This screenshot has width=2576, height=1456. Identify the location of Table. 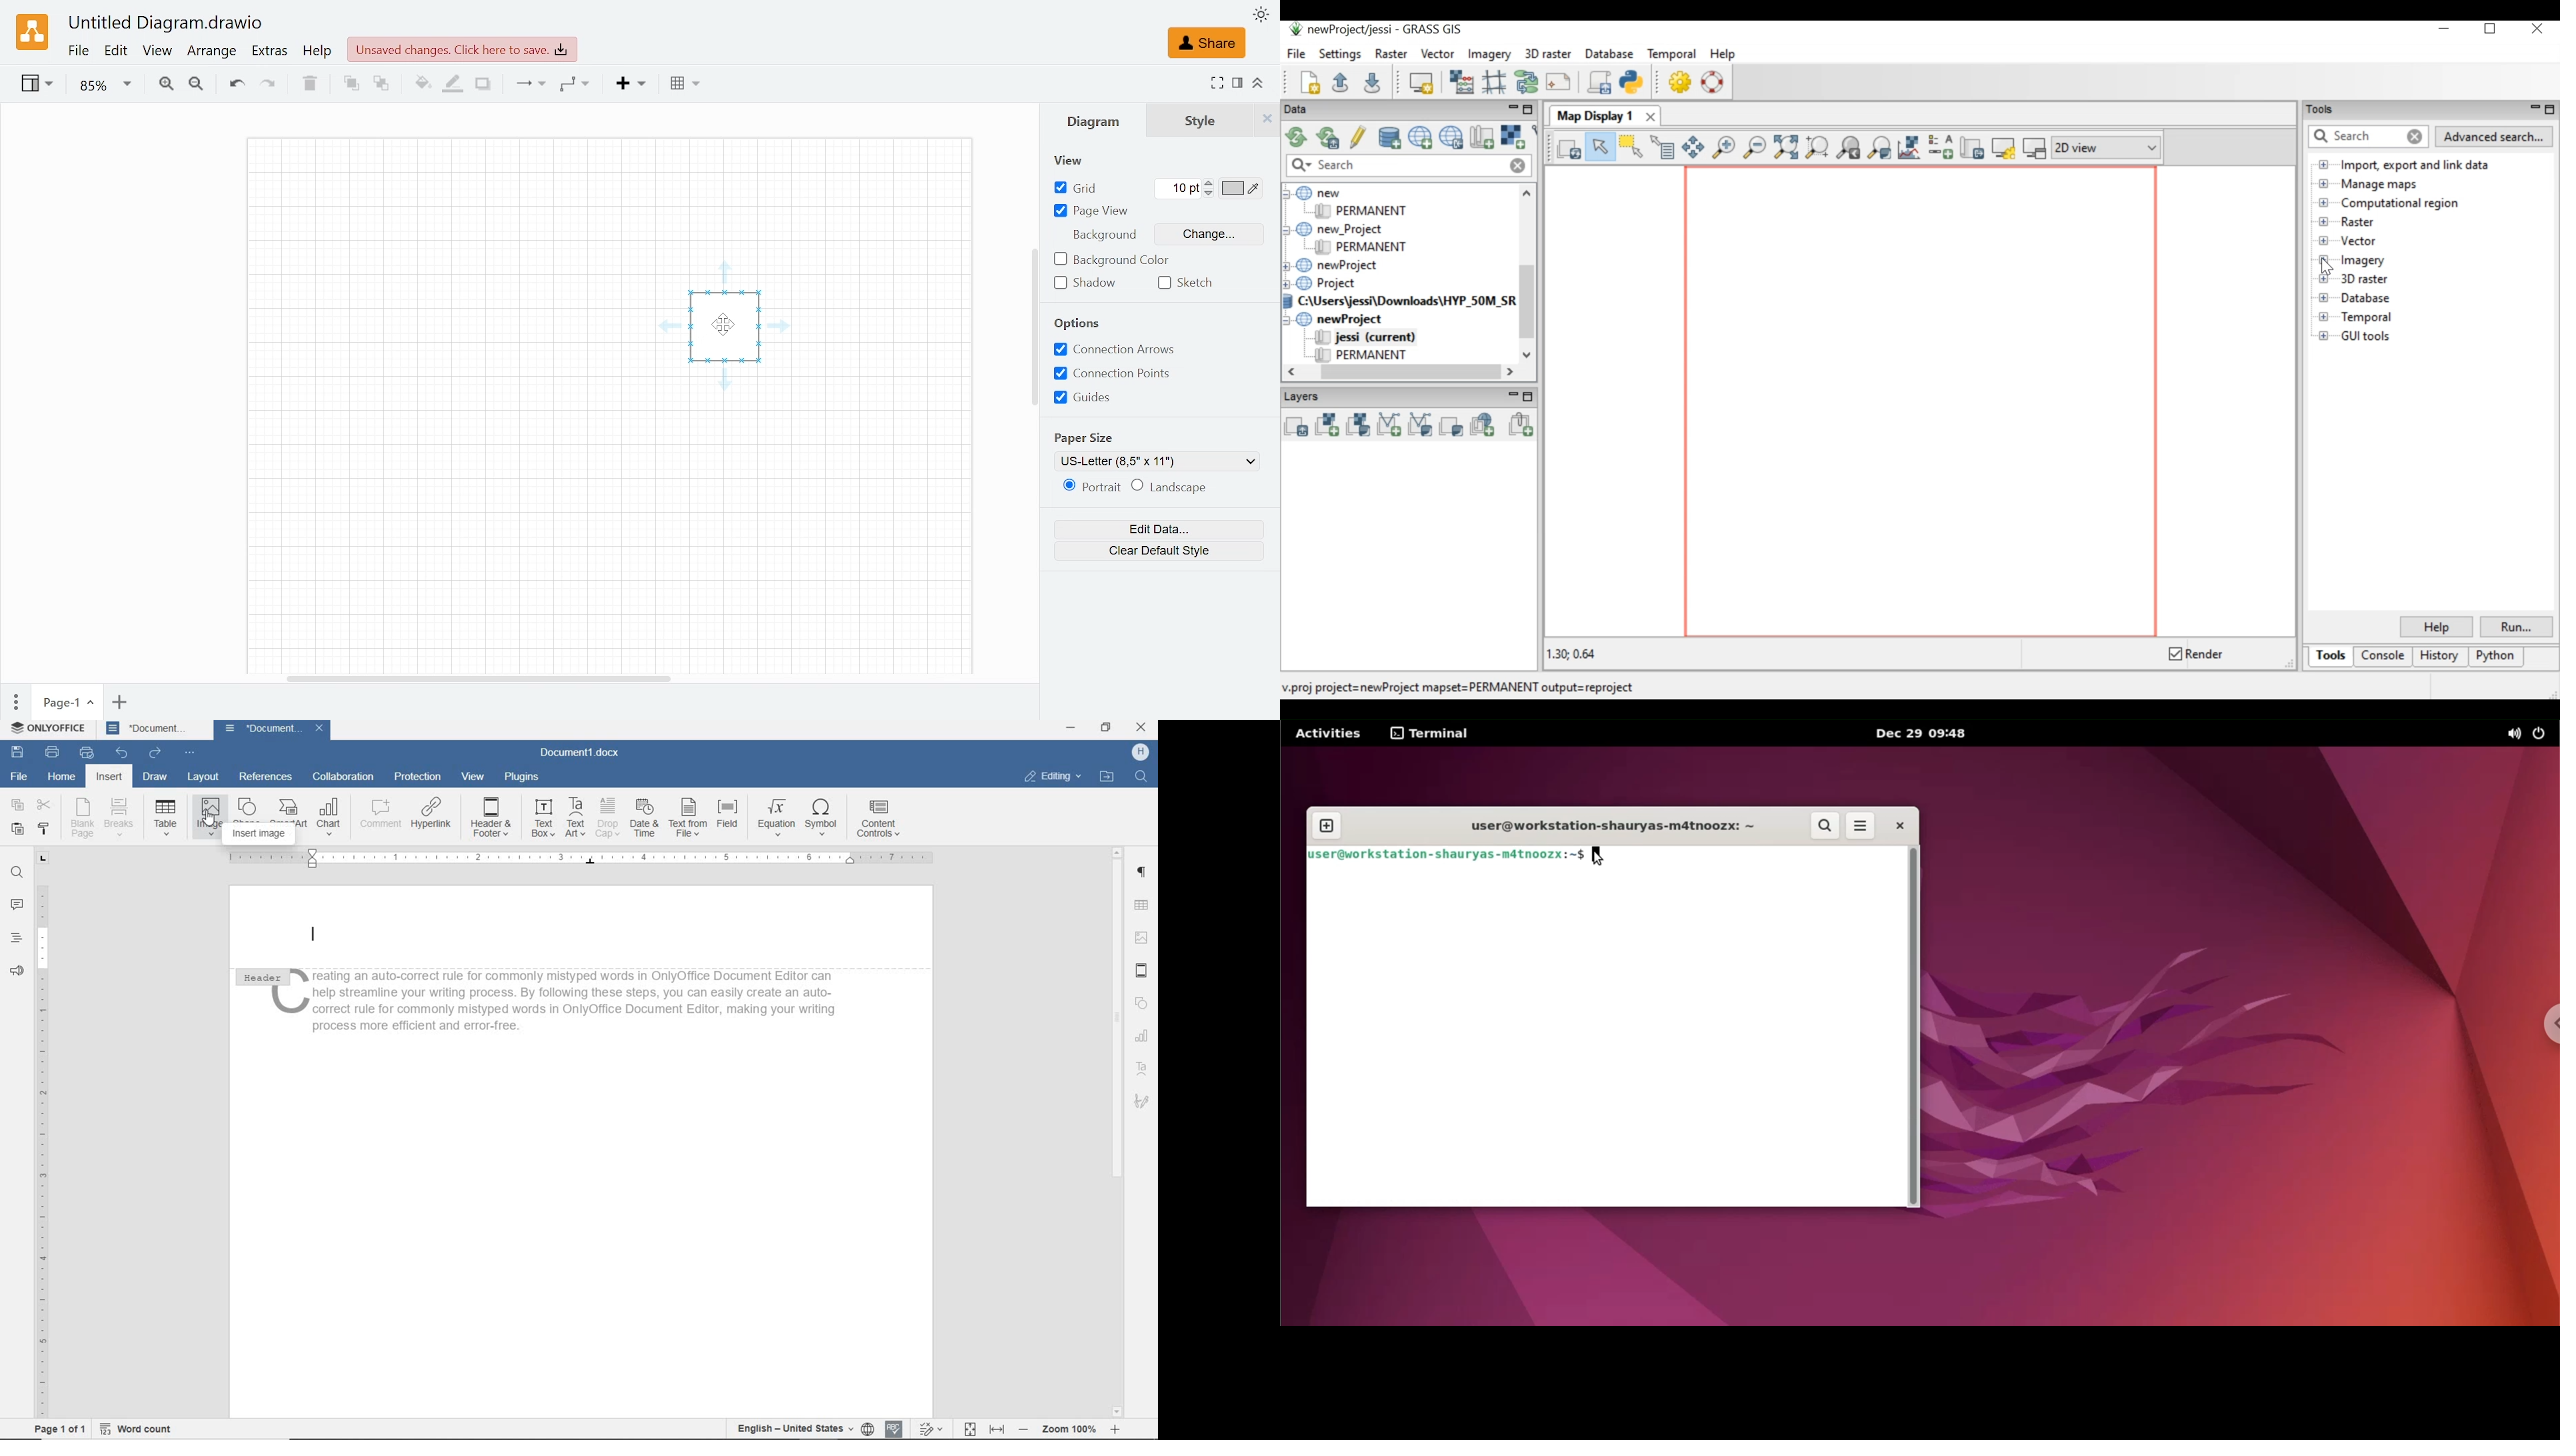
(685, 85).